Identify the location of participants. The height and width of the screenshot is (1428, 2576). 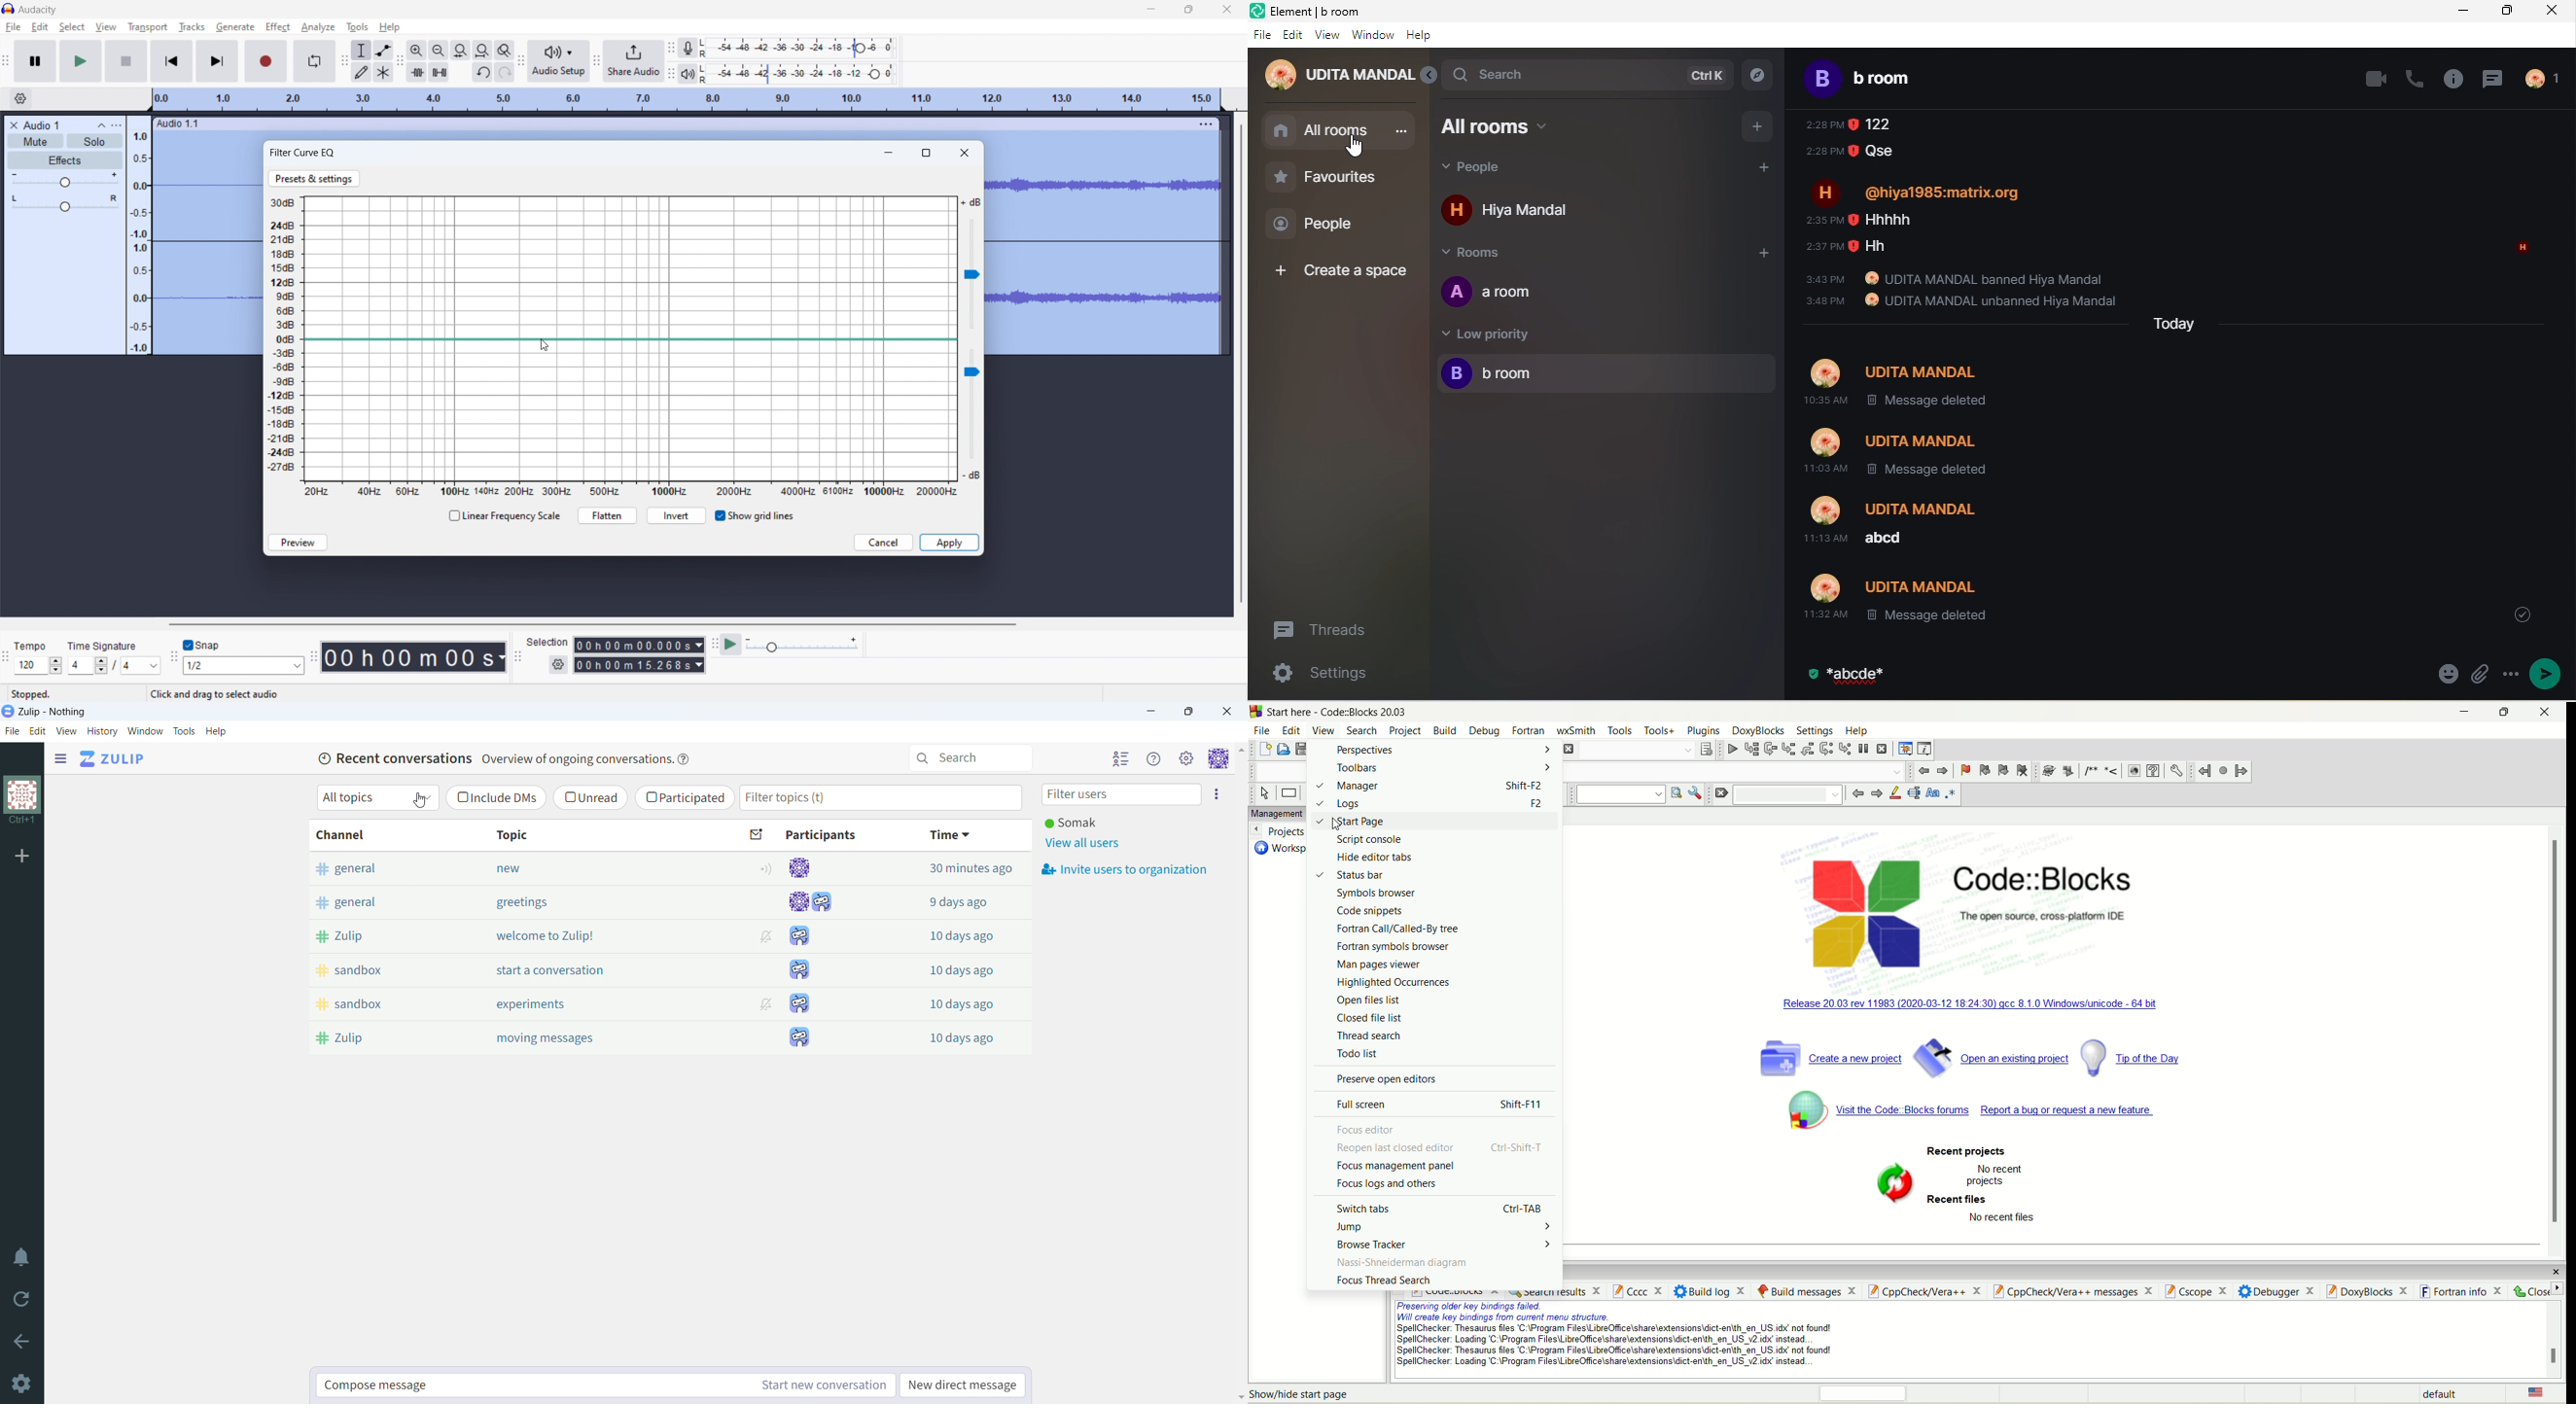
(836, 837).